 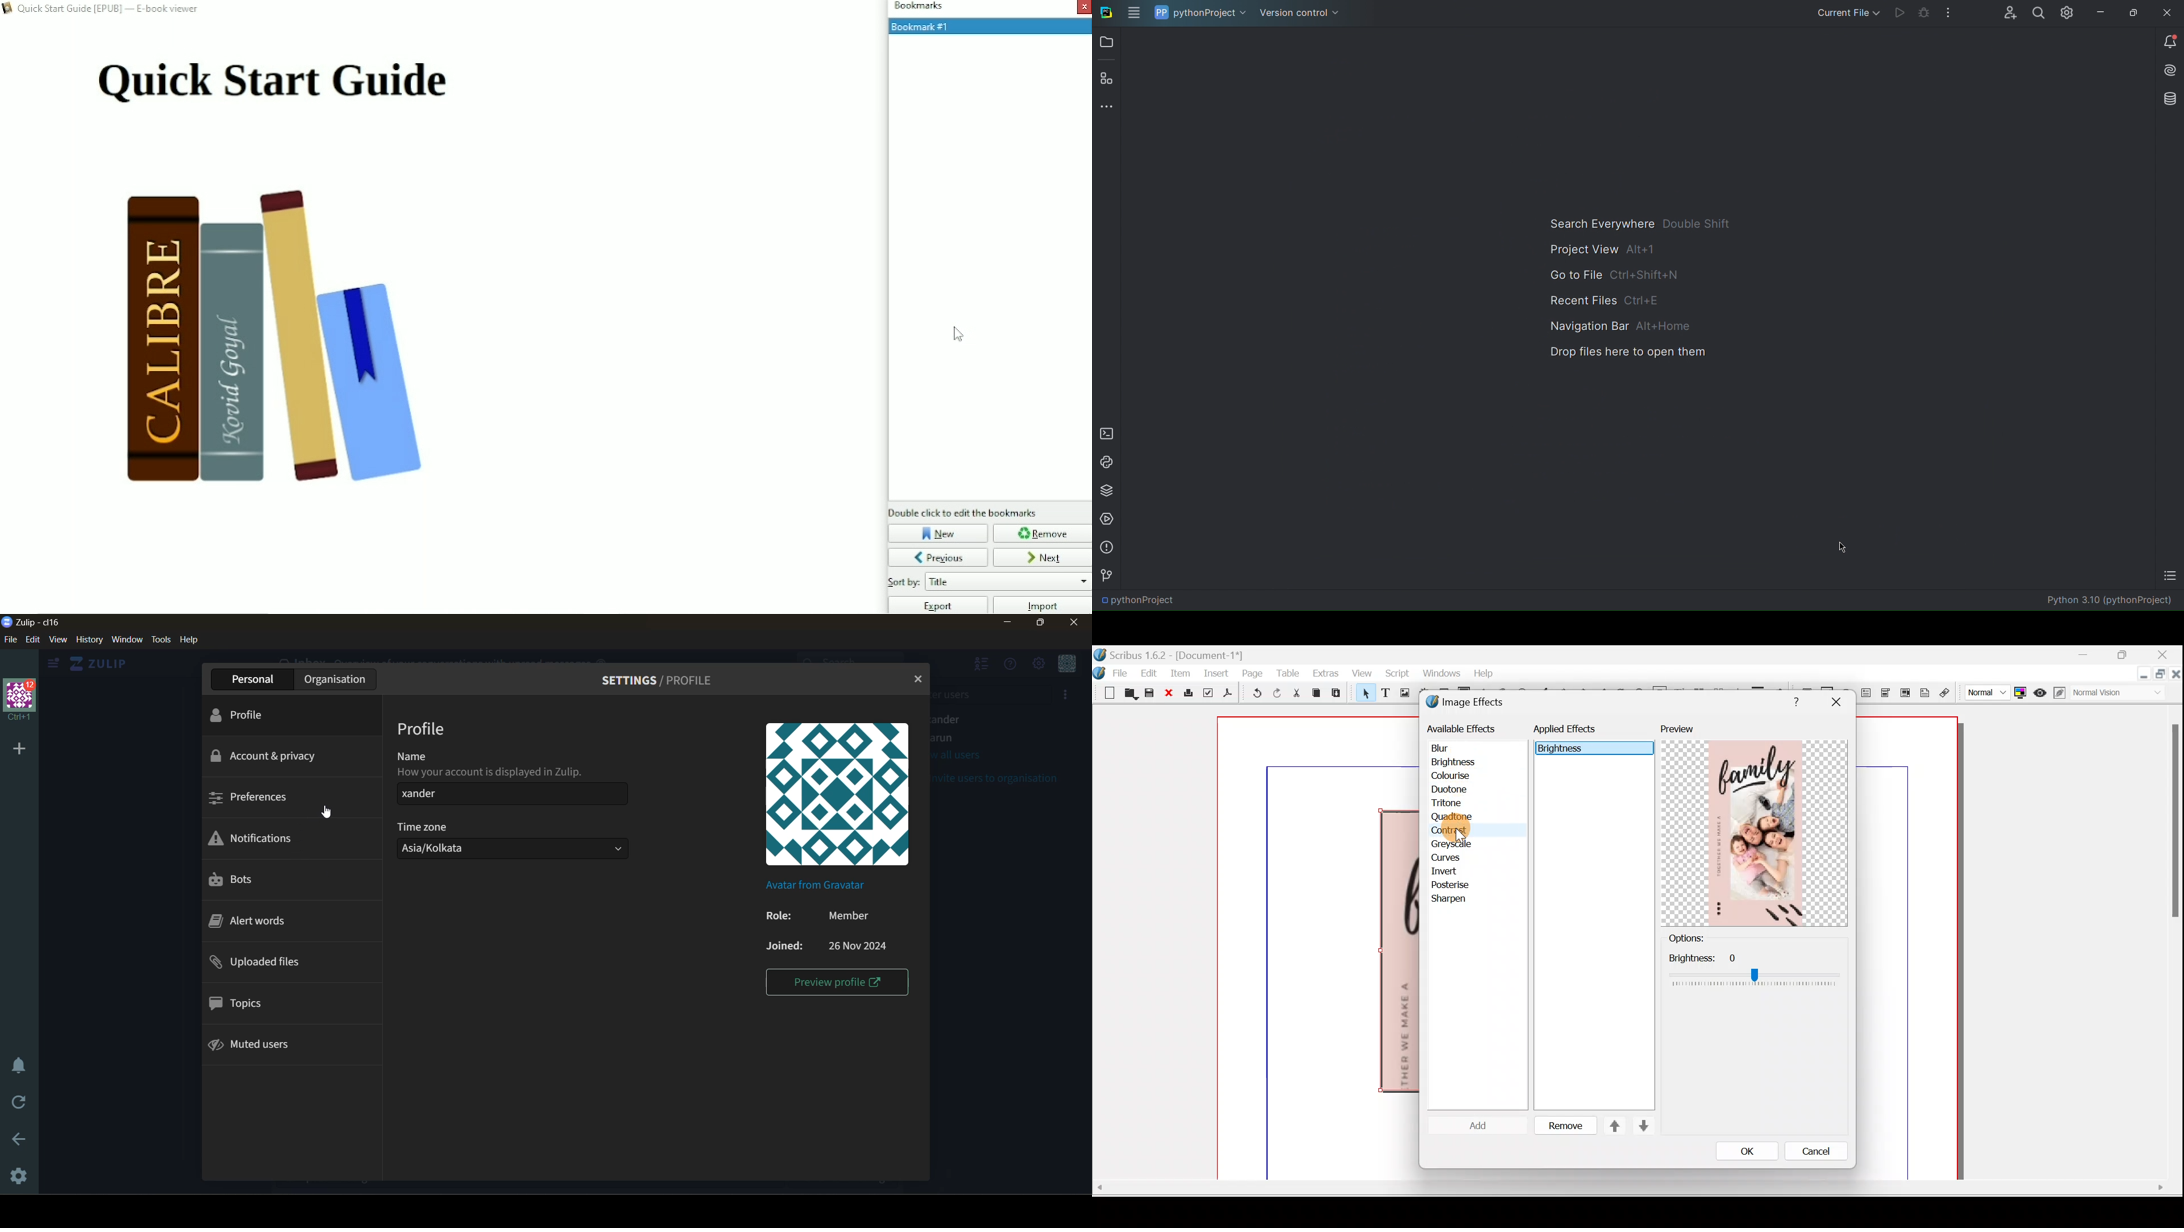 I want to click on joined, so click(x=830, y=946).